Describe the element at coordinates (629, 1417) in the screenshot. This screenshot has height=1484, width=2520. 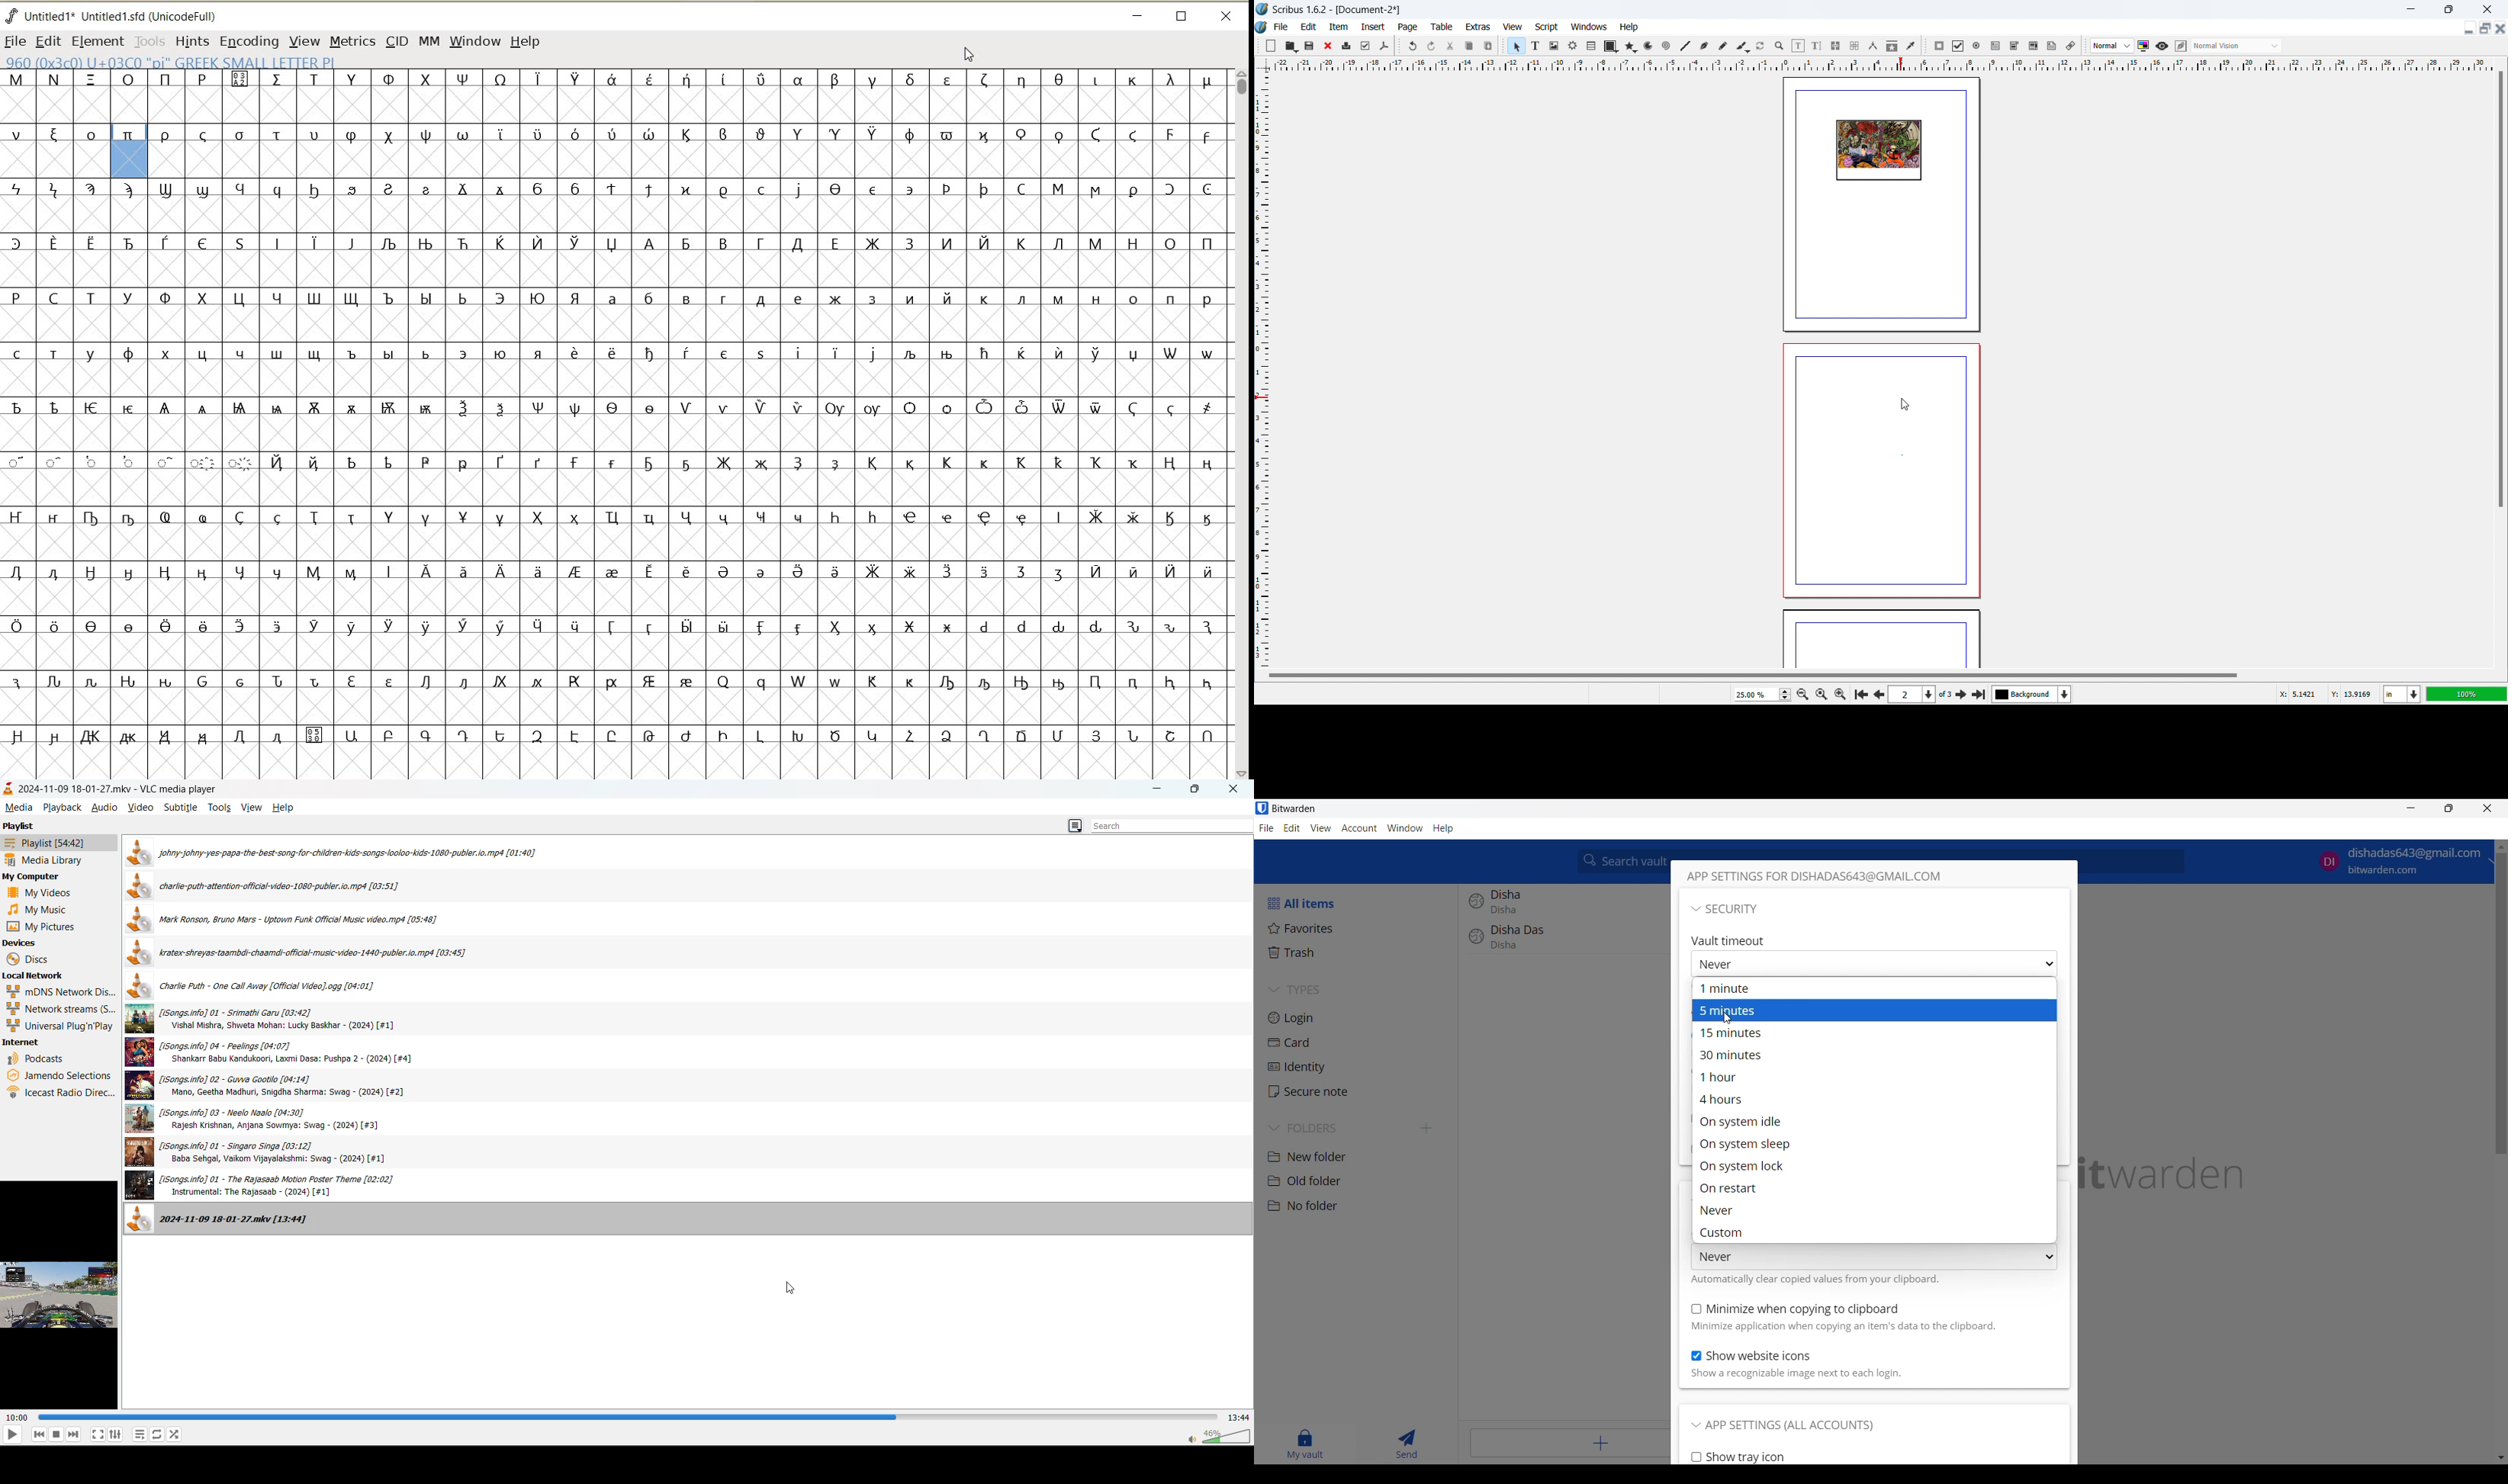
I see `track slider` at that location.